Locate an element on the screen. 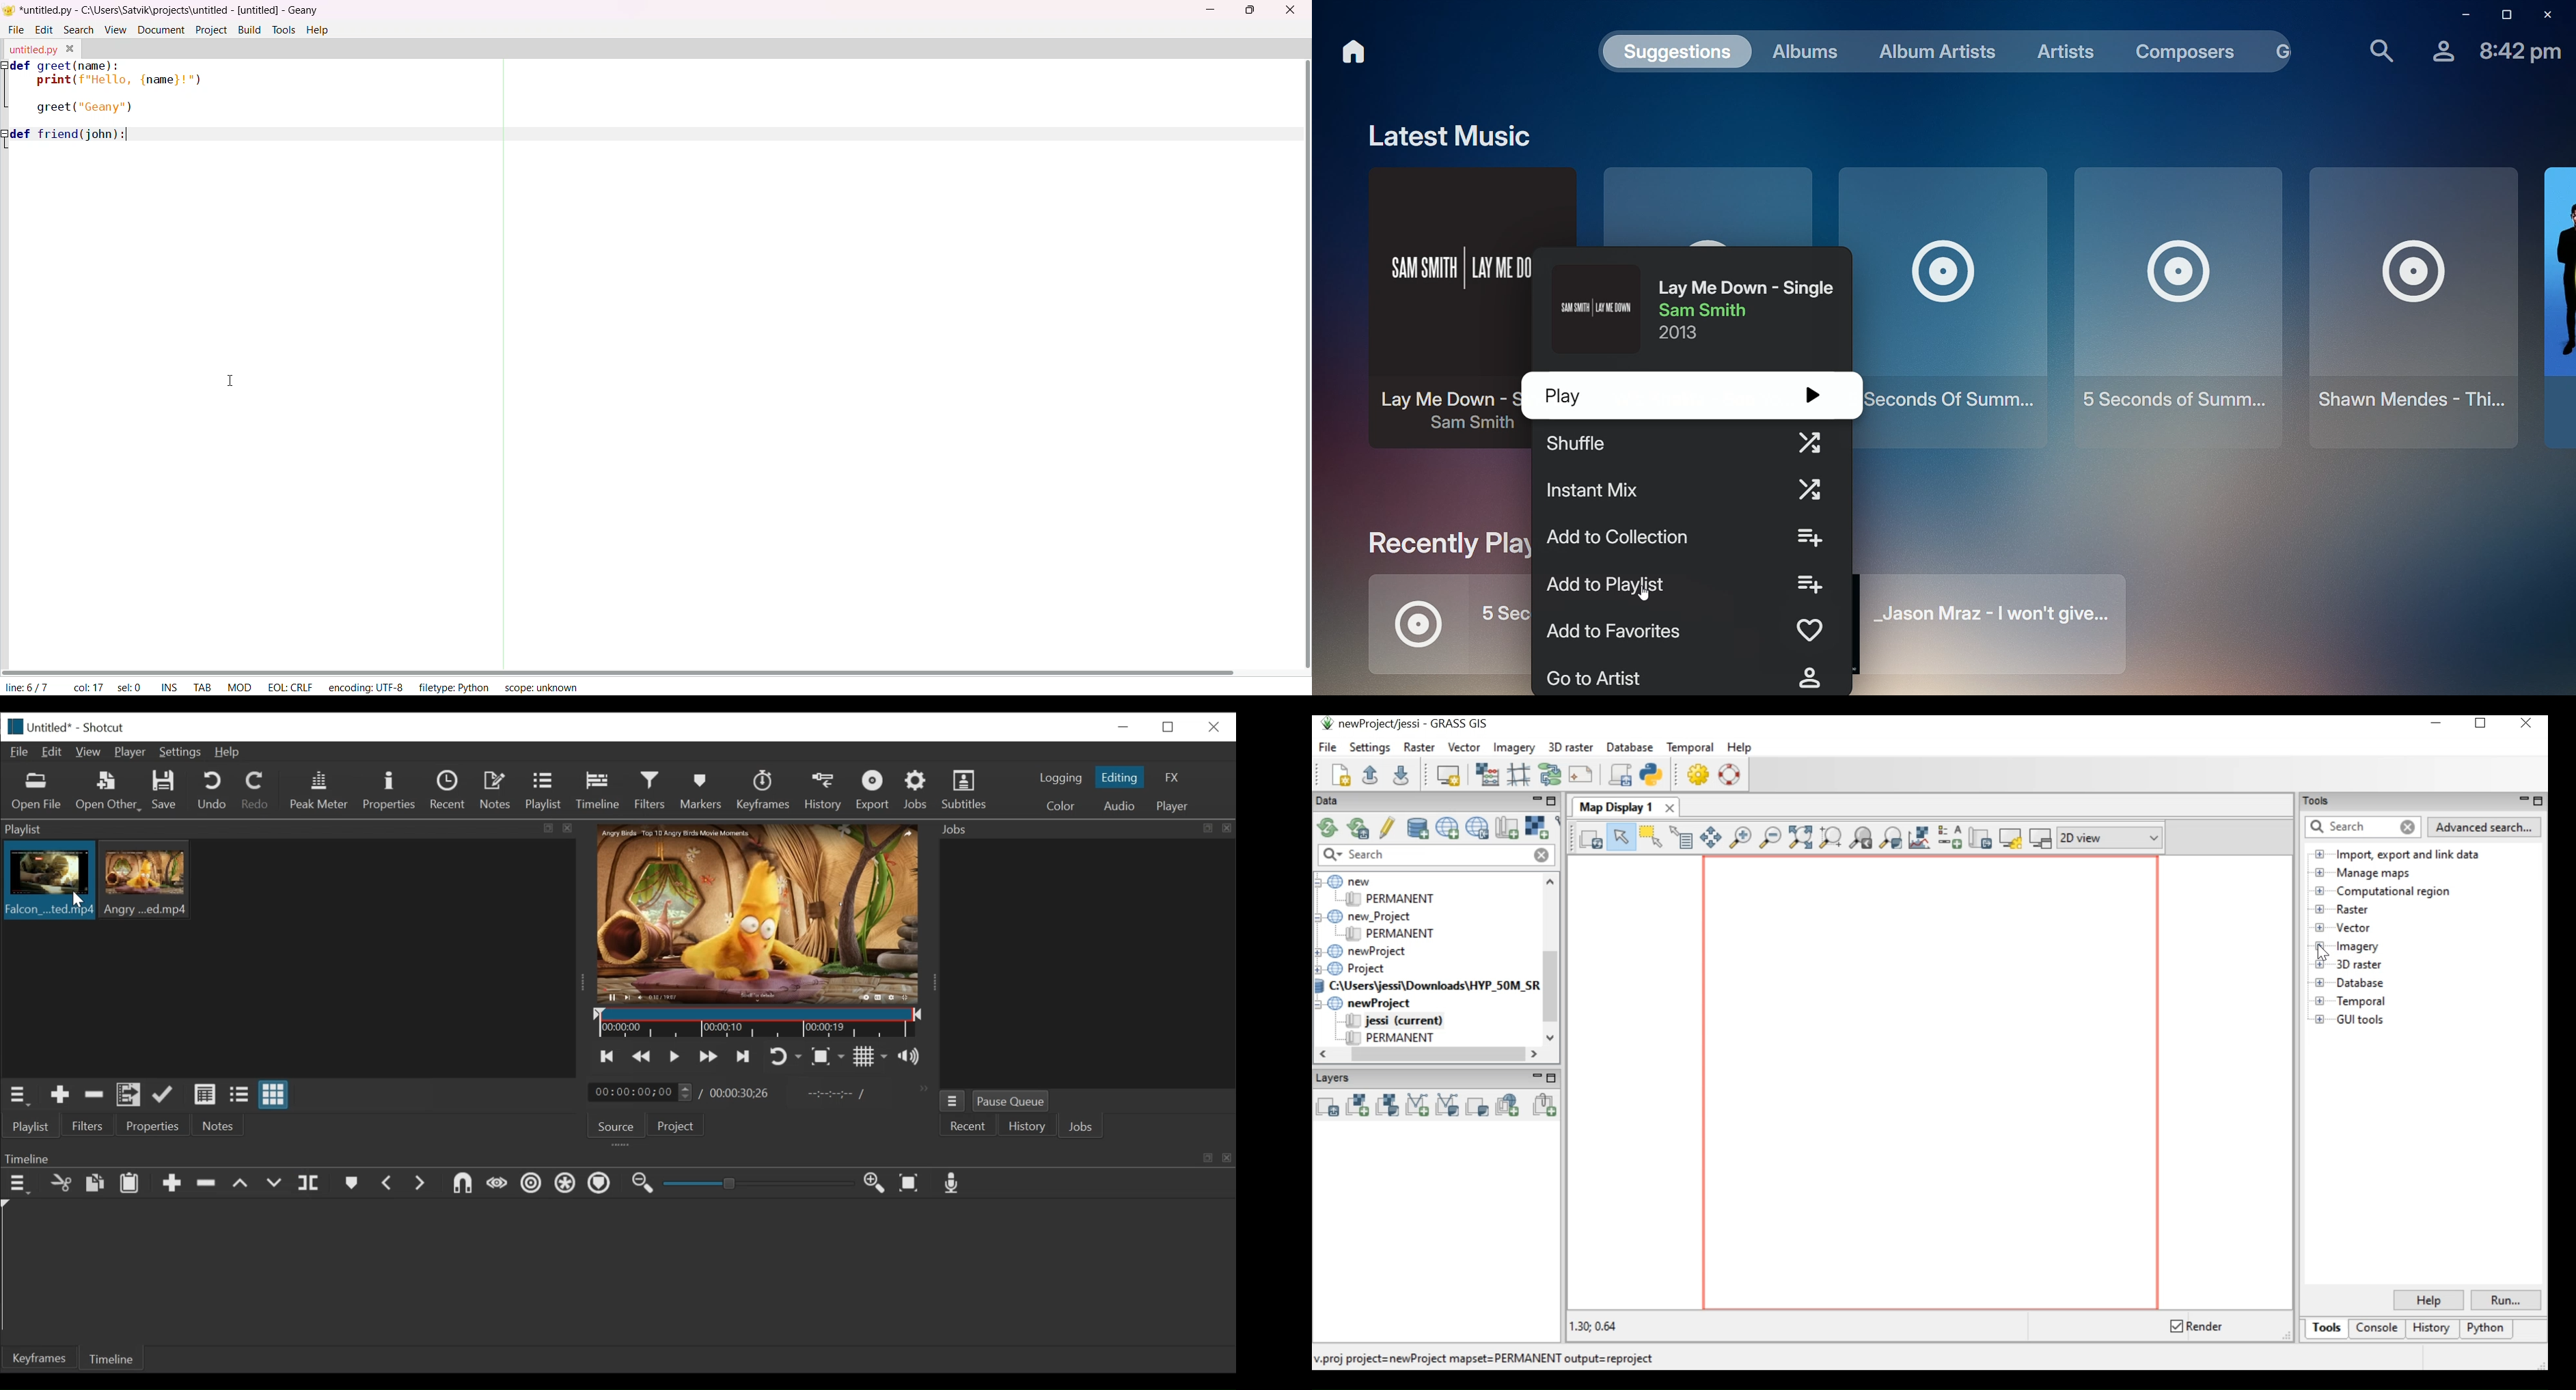 This screenshot has width=2576, height=1400. FX is located at coordinates (1173, 778).